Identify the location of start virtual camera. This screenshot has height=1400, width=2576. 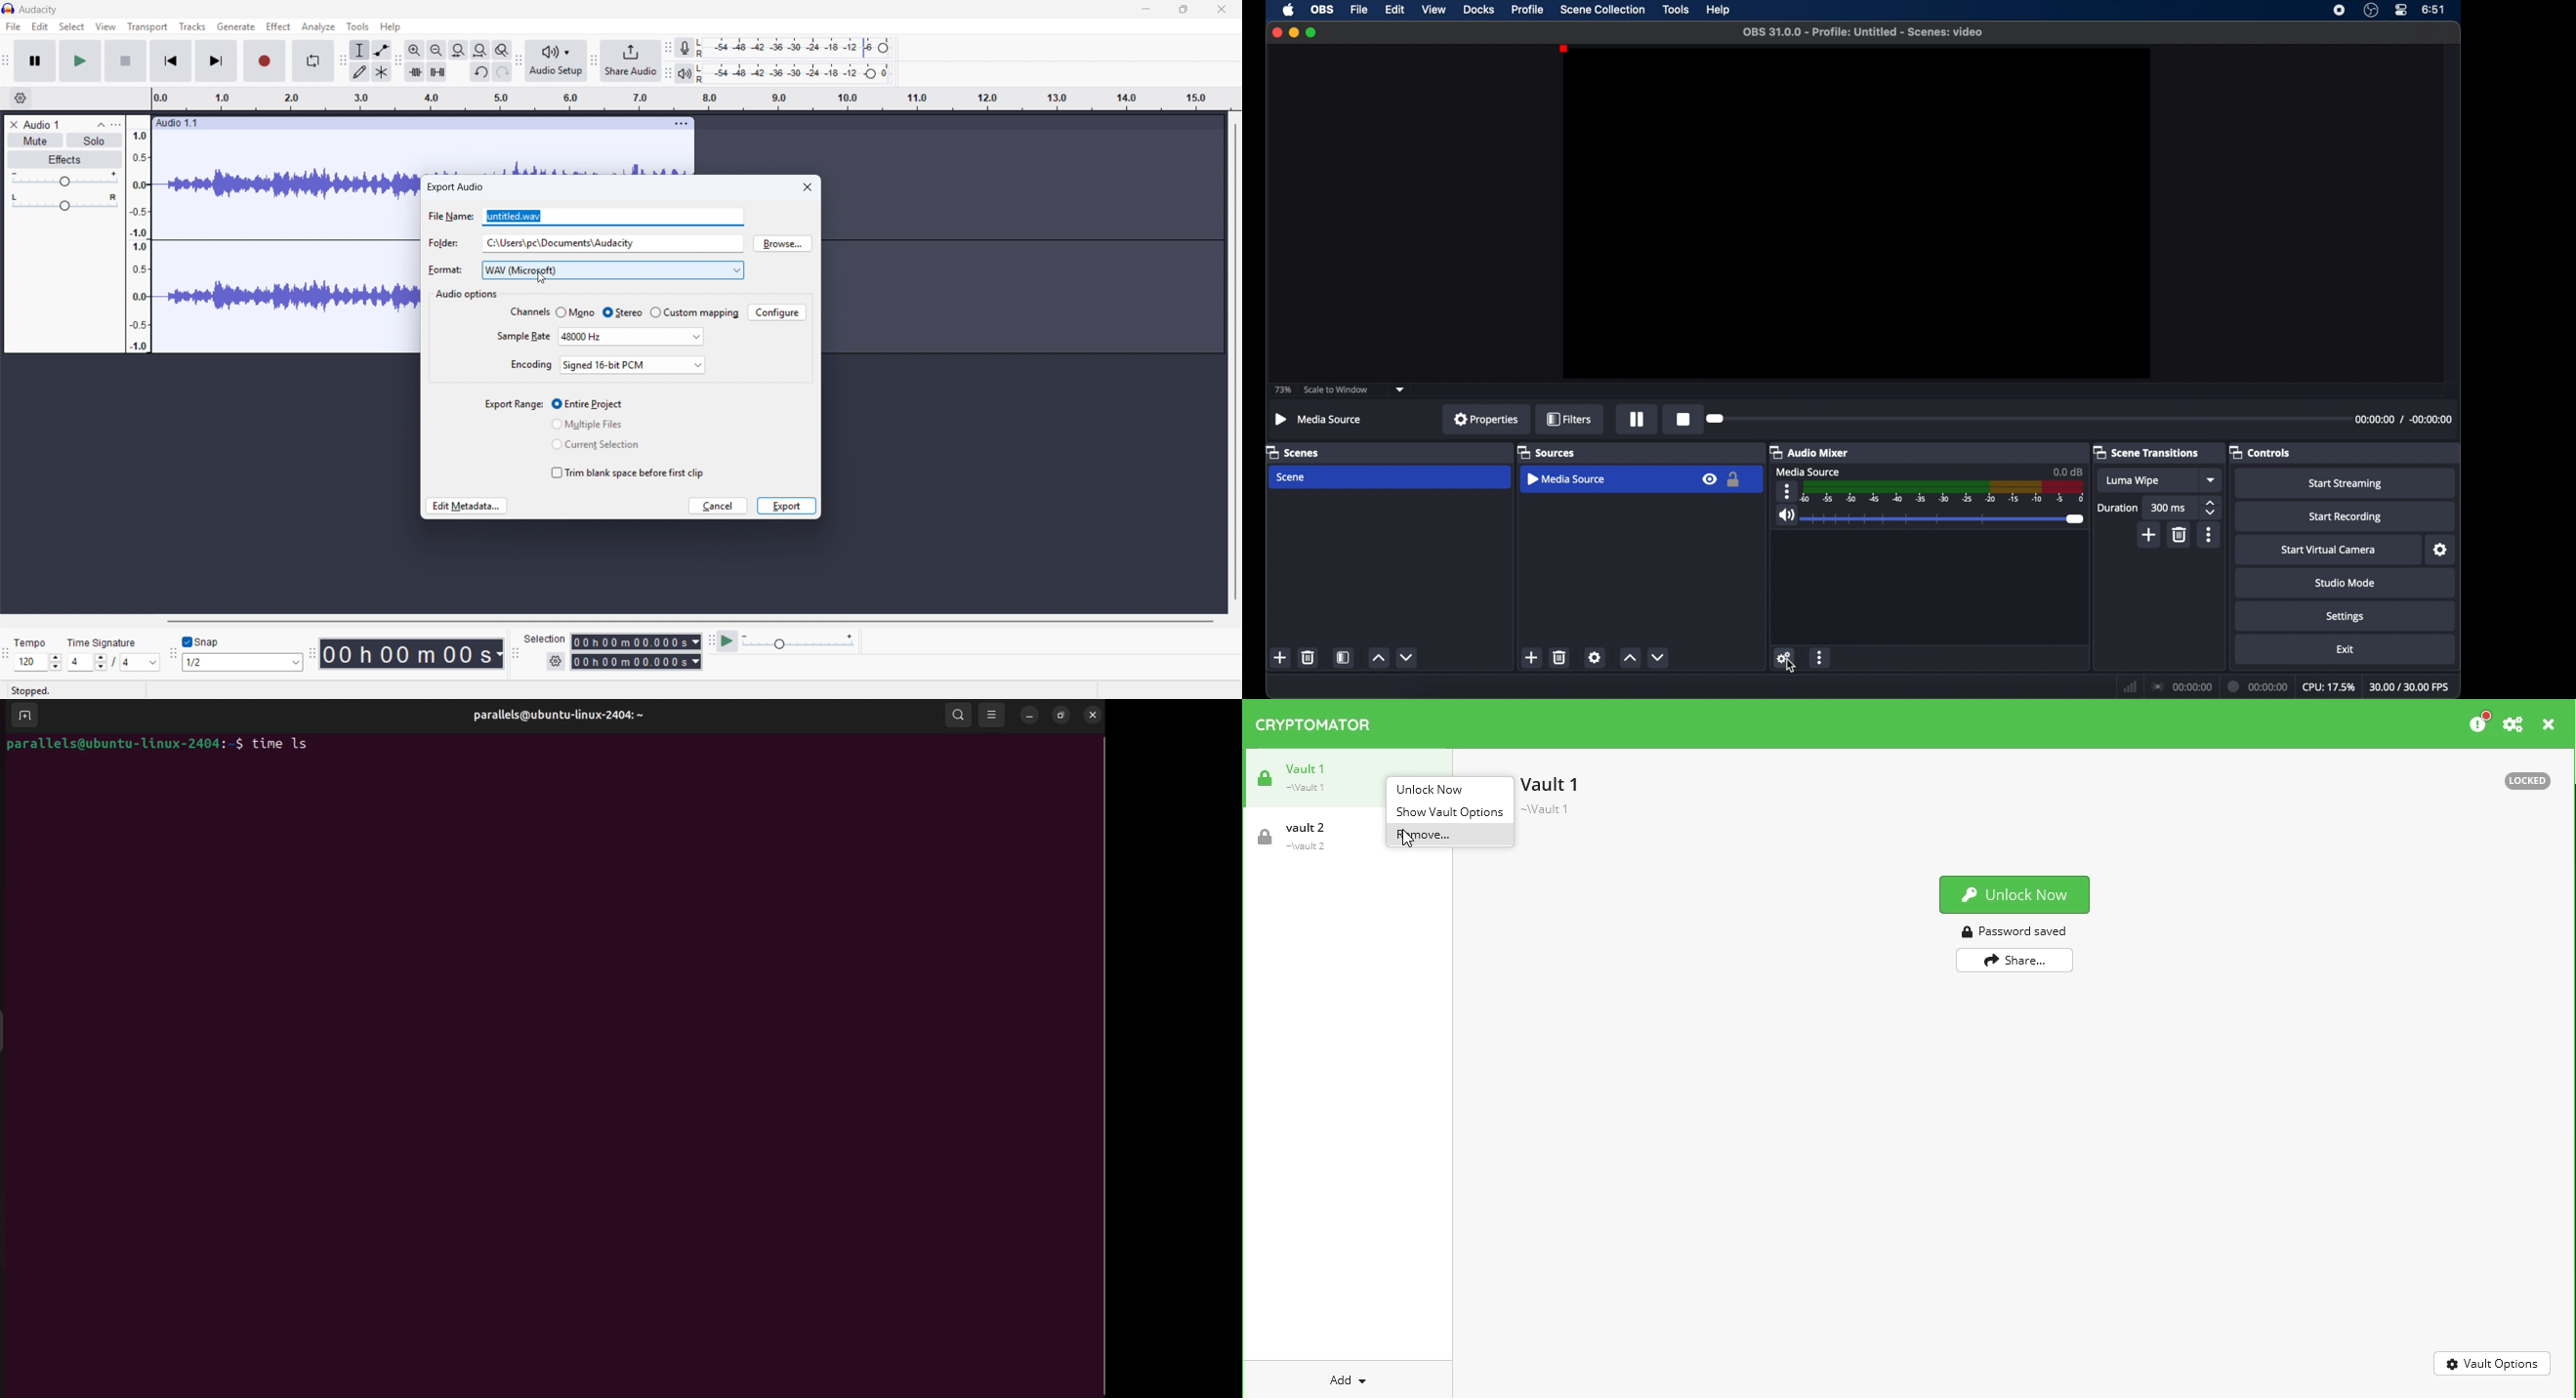
(2330, 550).